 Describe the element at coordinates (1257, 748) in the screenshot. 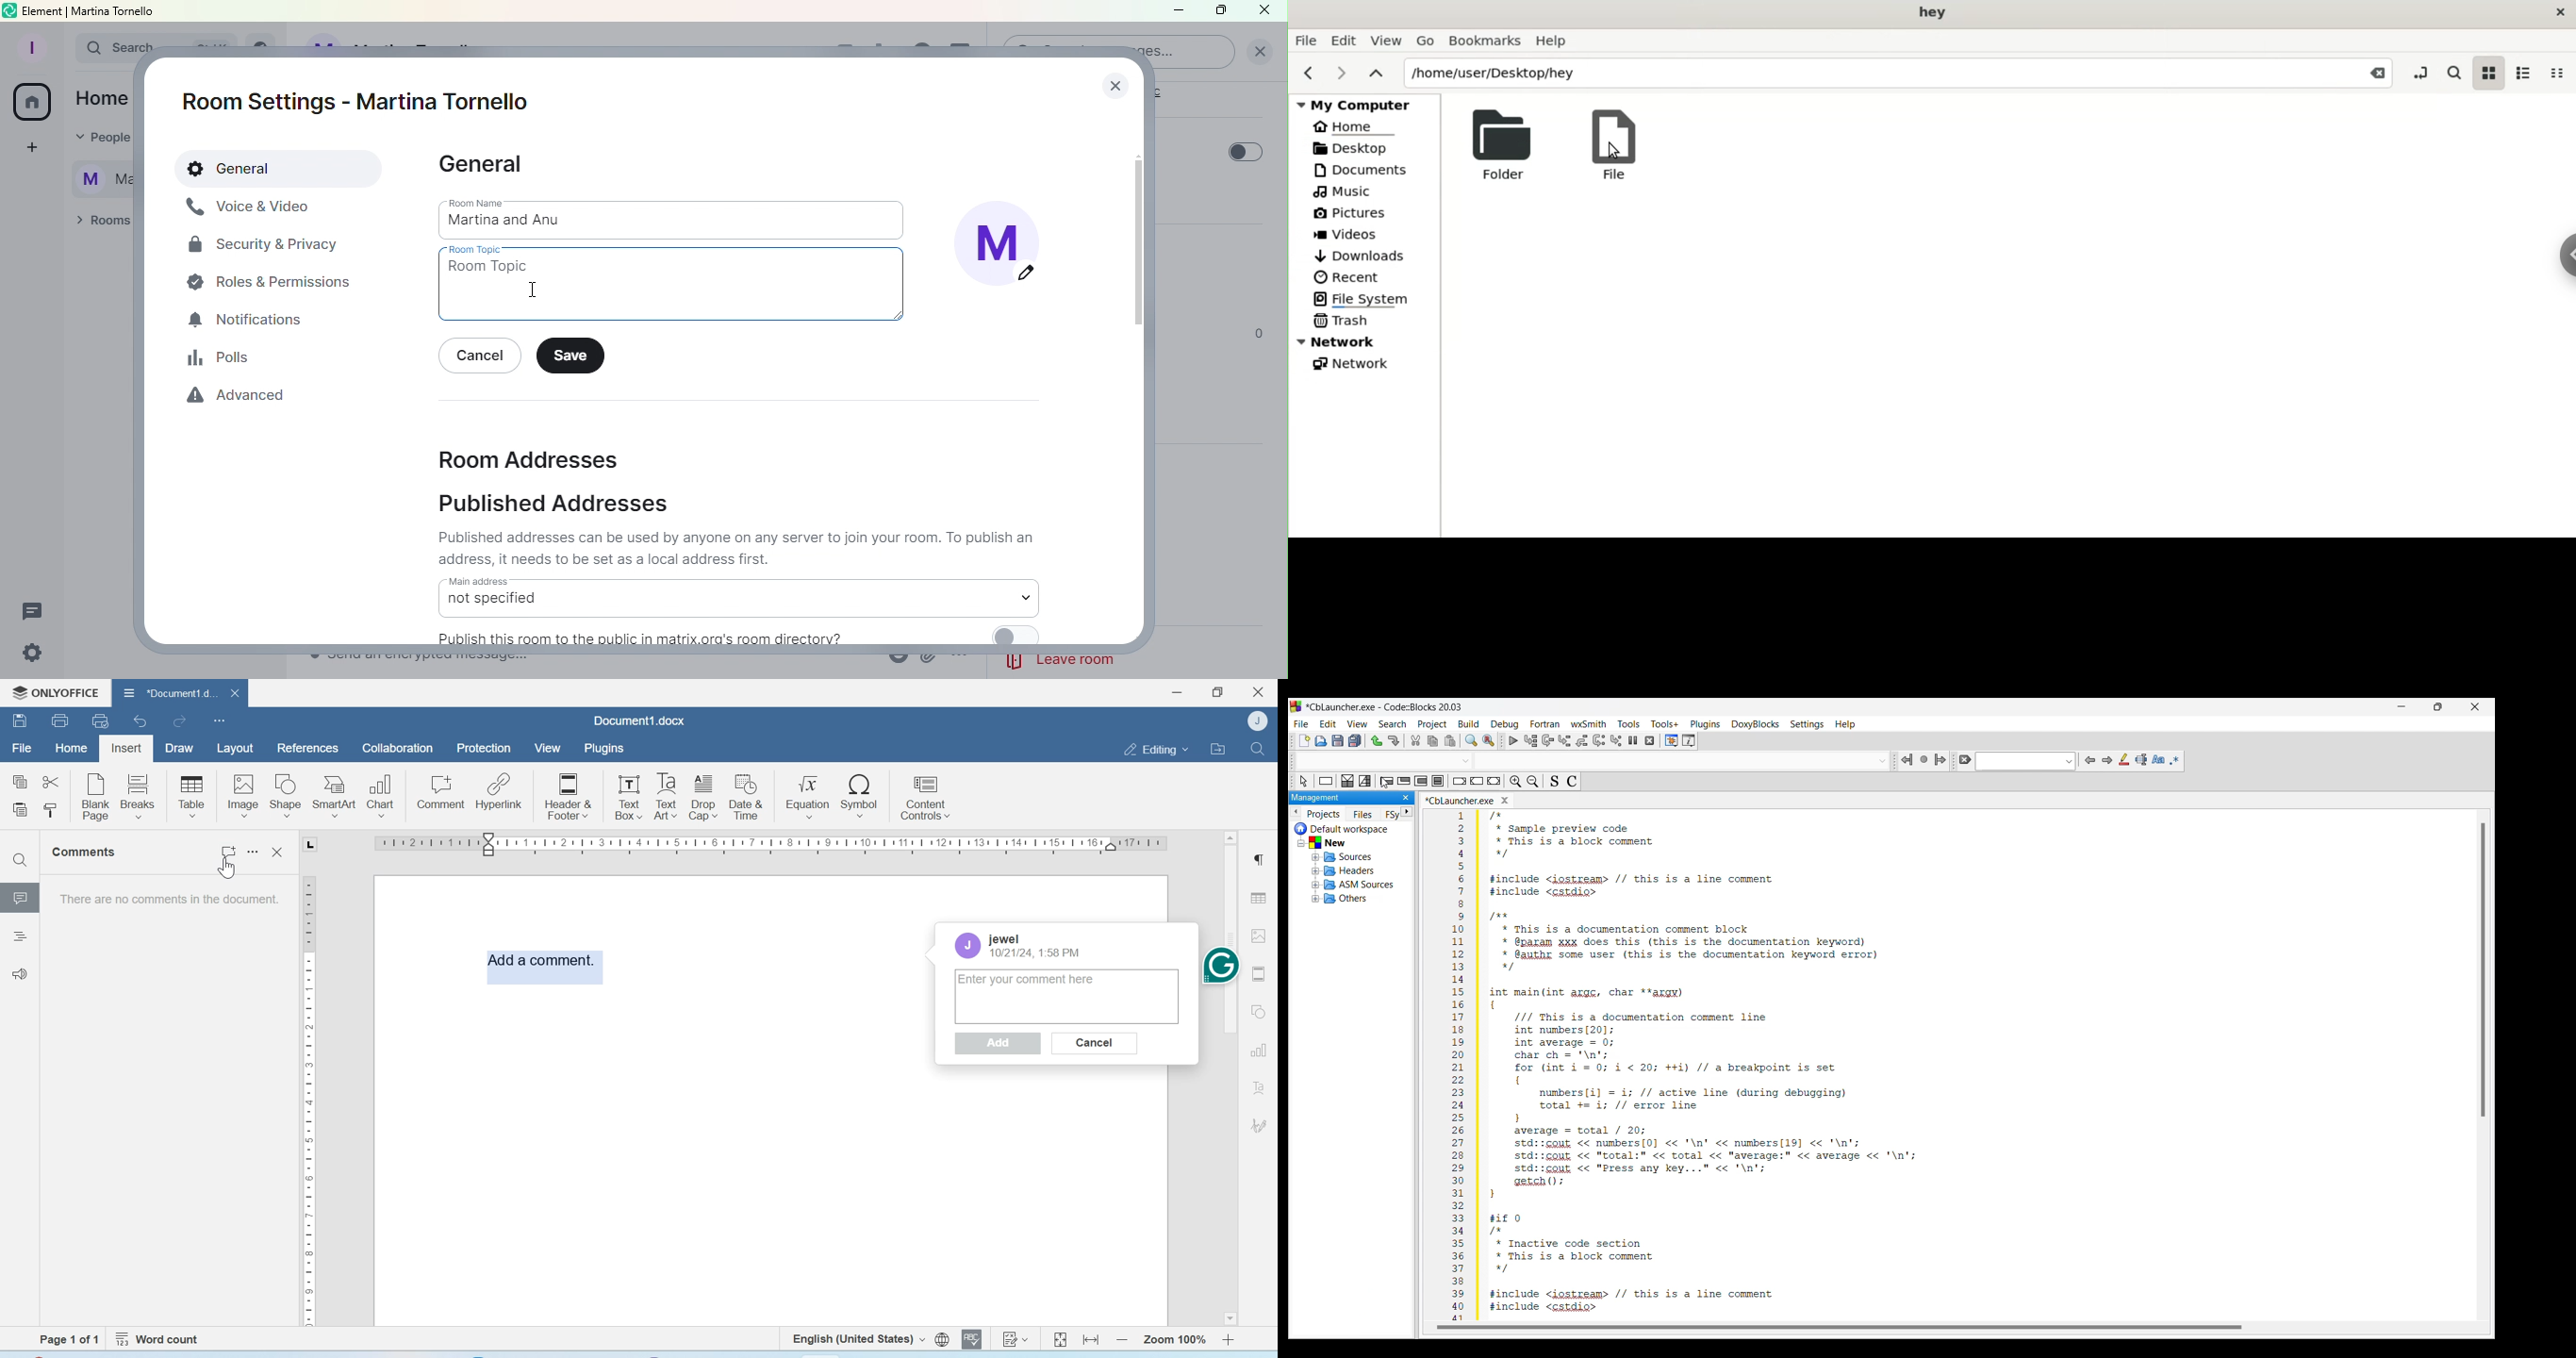

I see `Find` at that location.